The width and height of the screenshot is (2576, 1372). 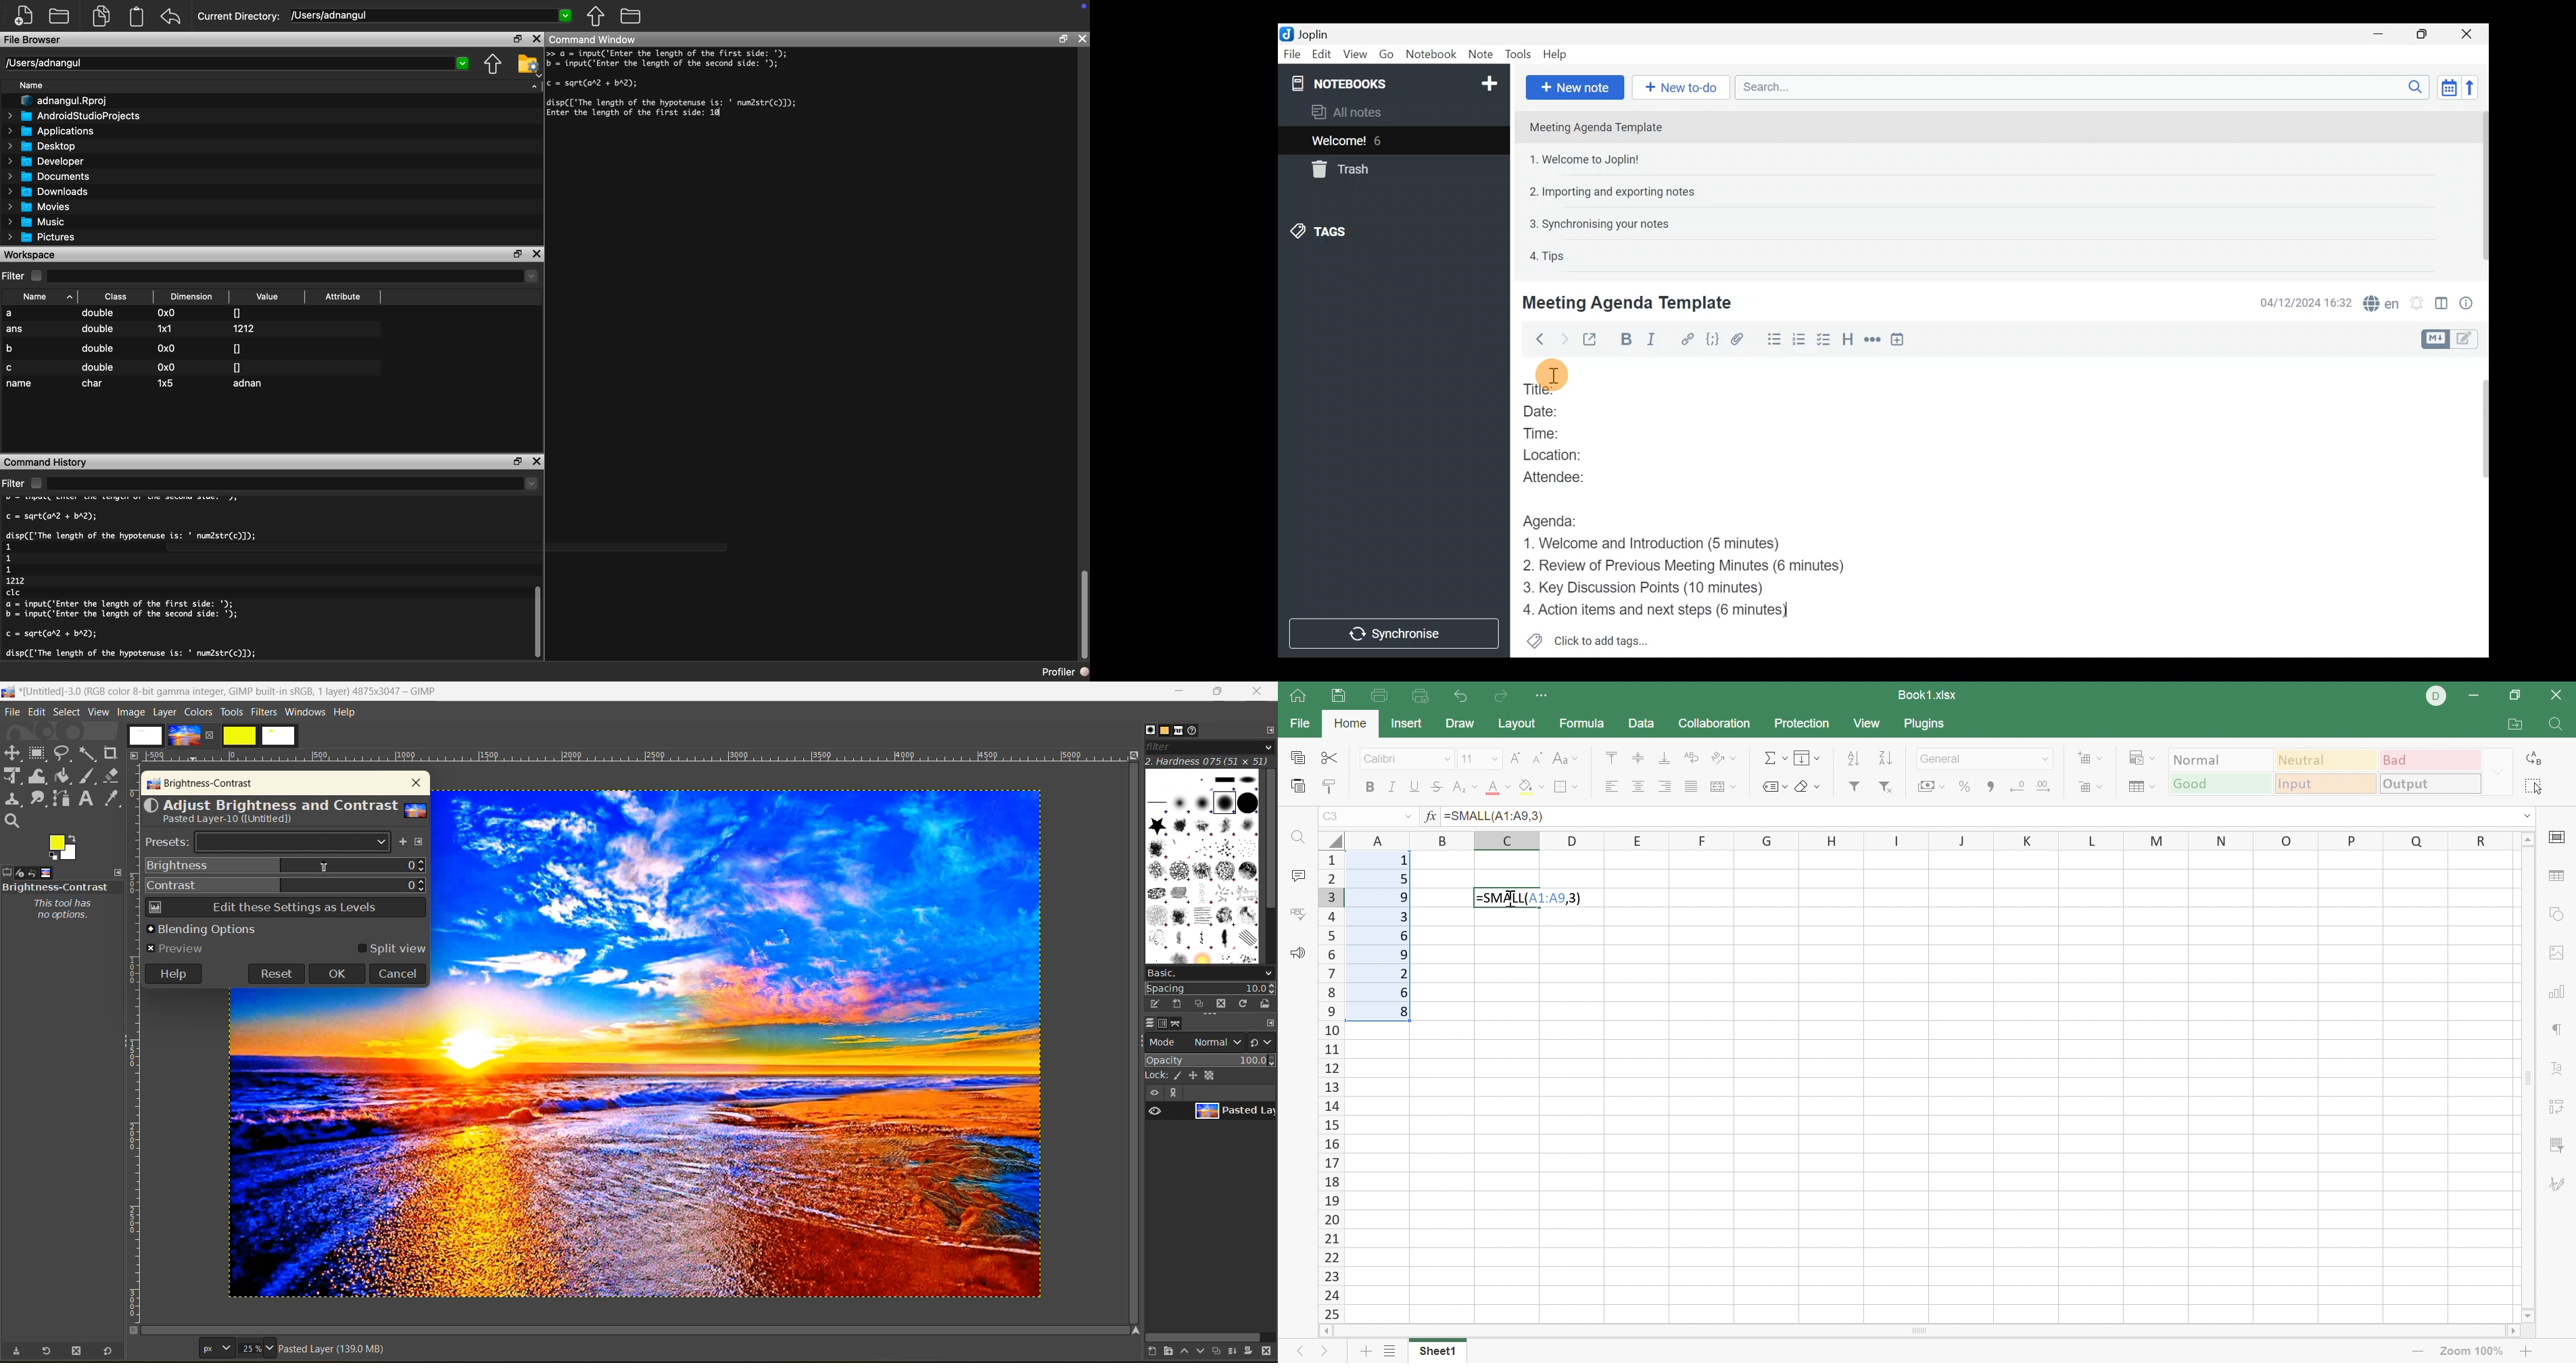 I want to click on document clipboard, so click(x=135, y=17).